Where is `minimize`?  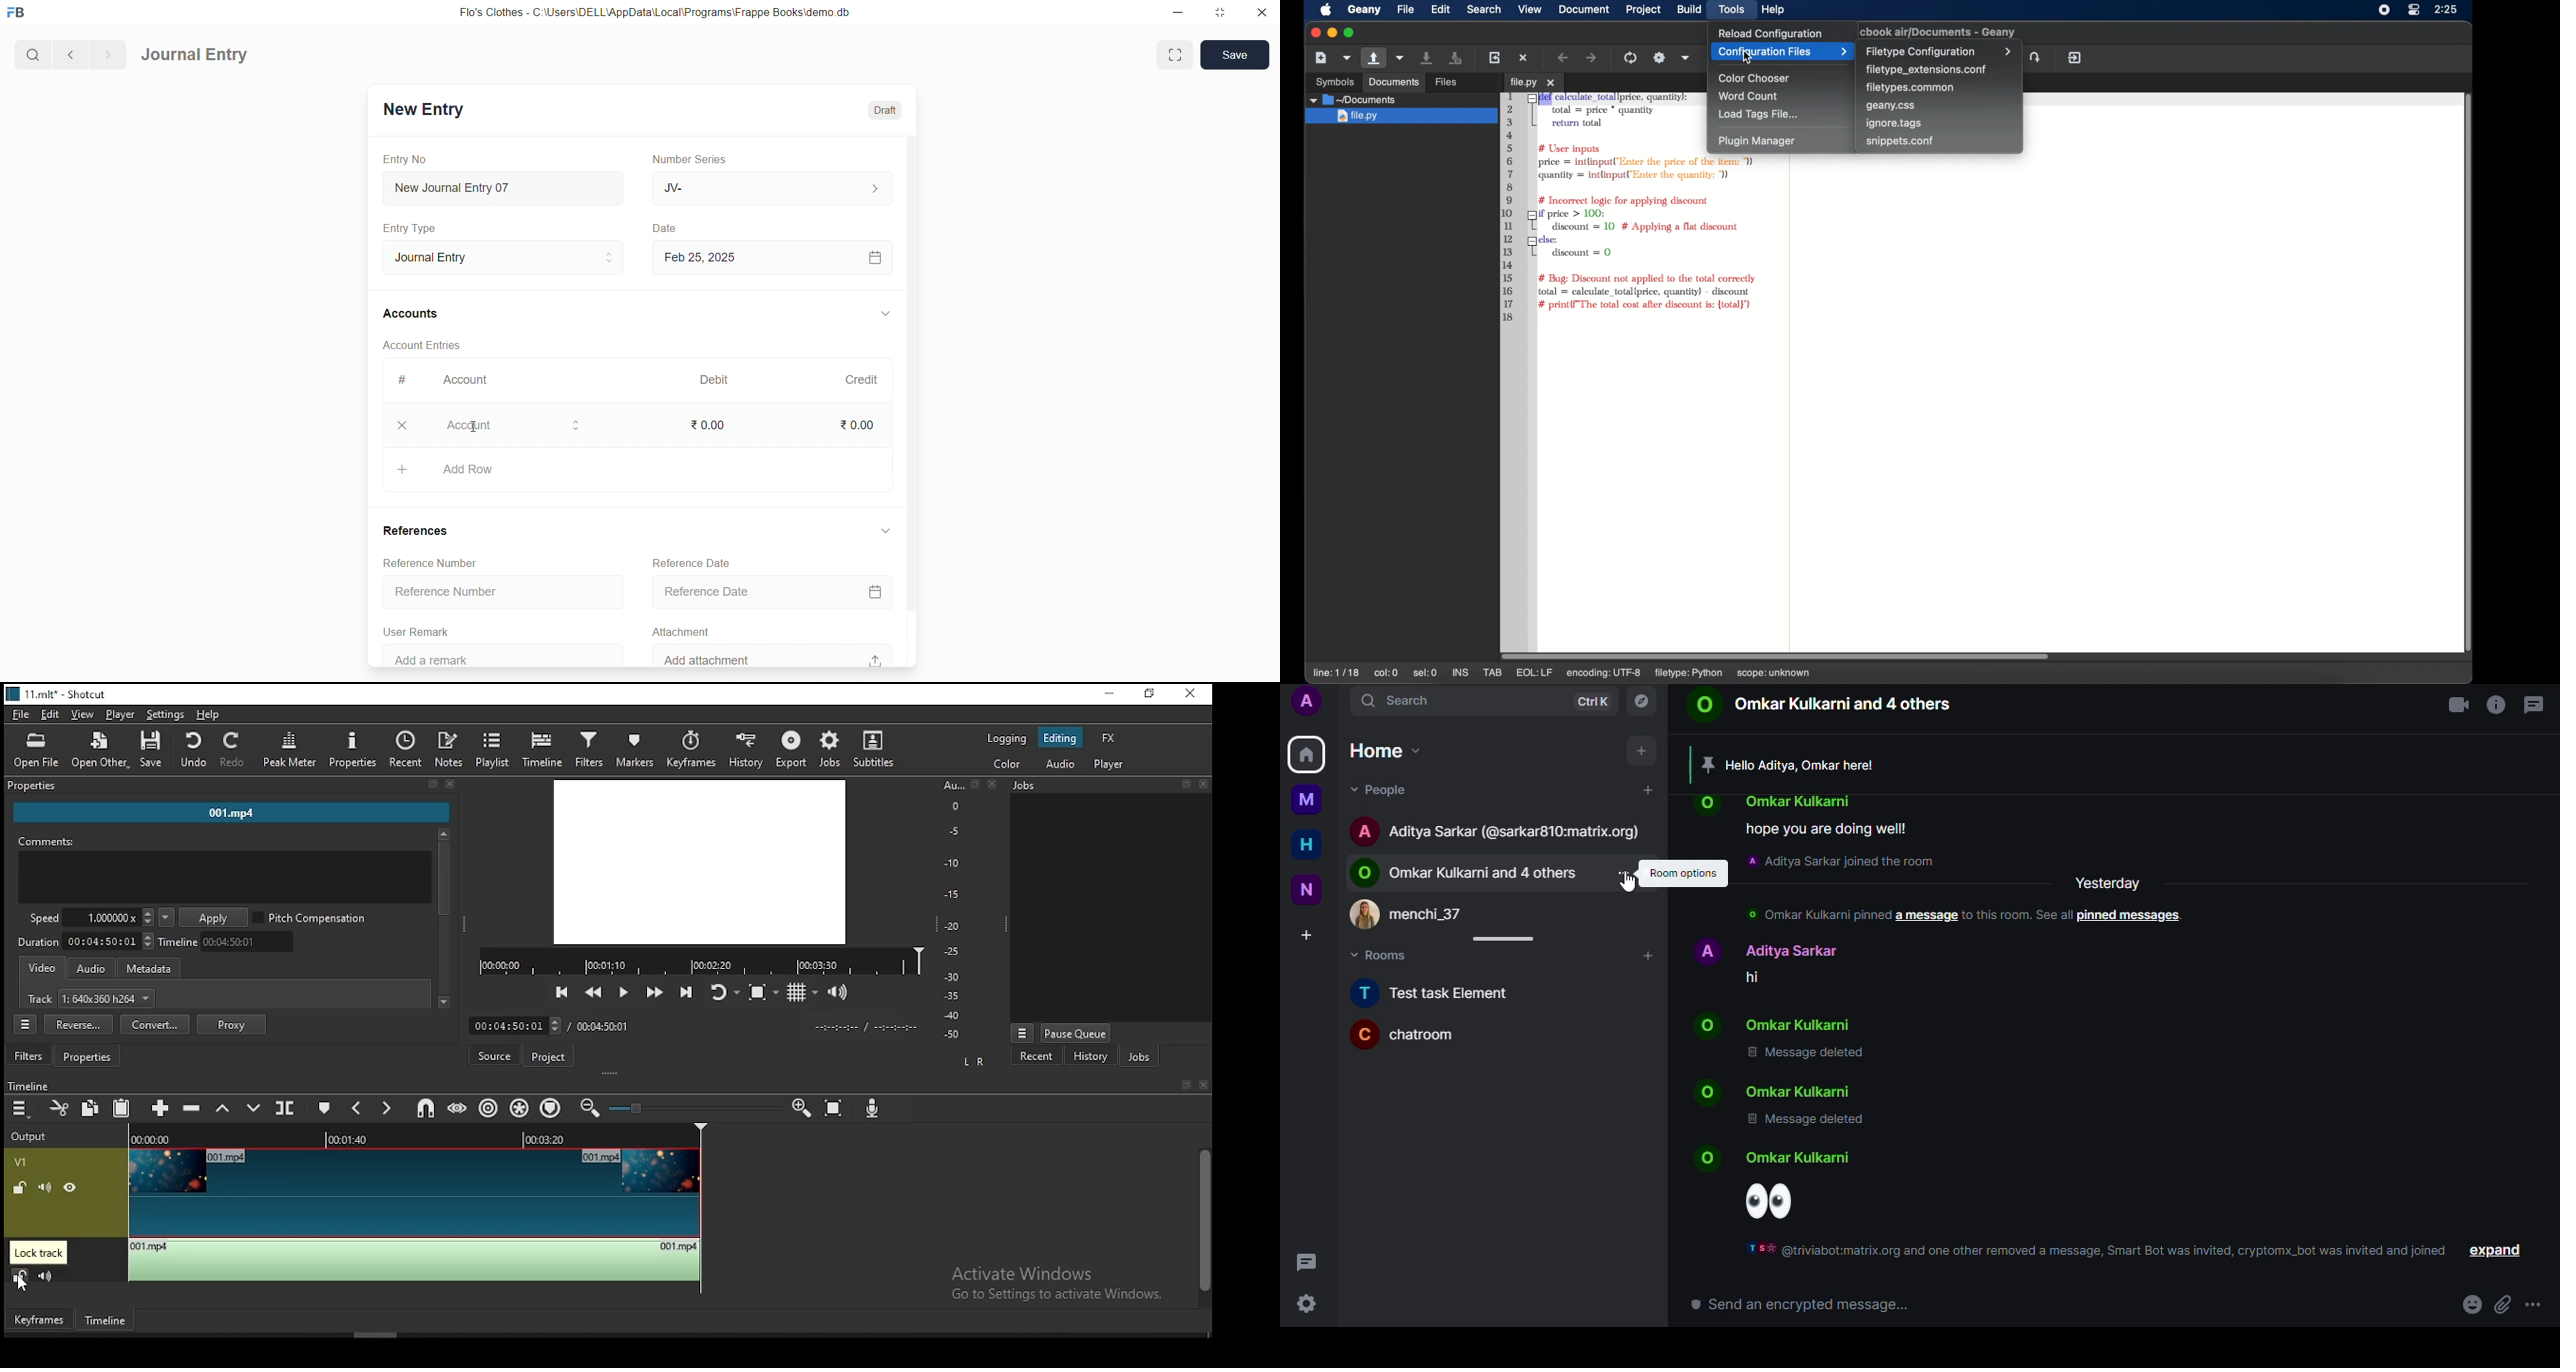
minimize is located at coordinates (1177, 13).